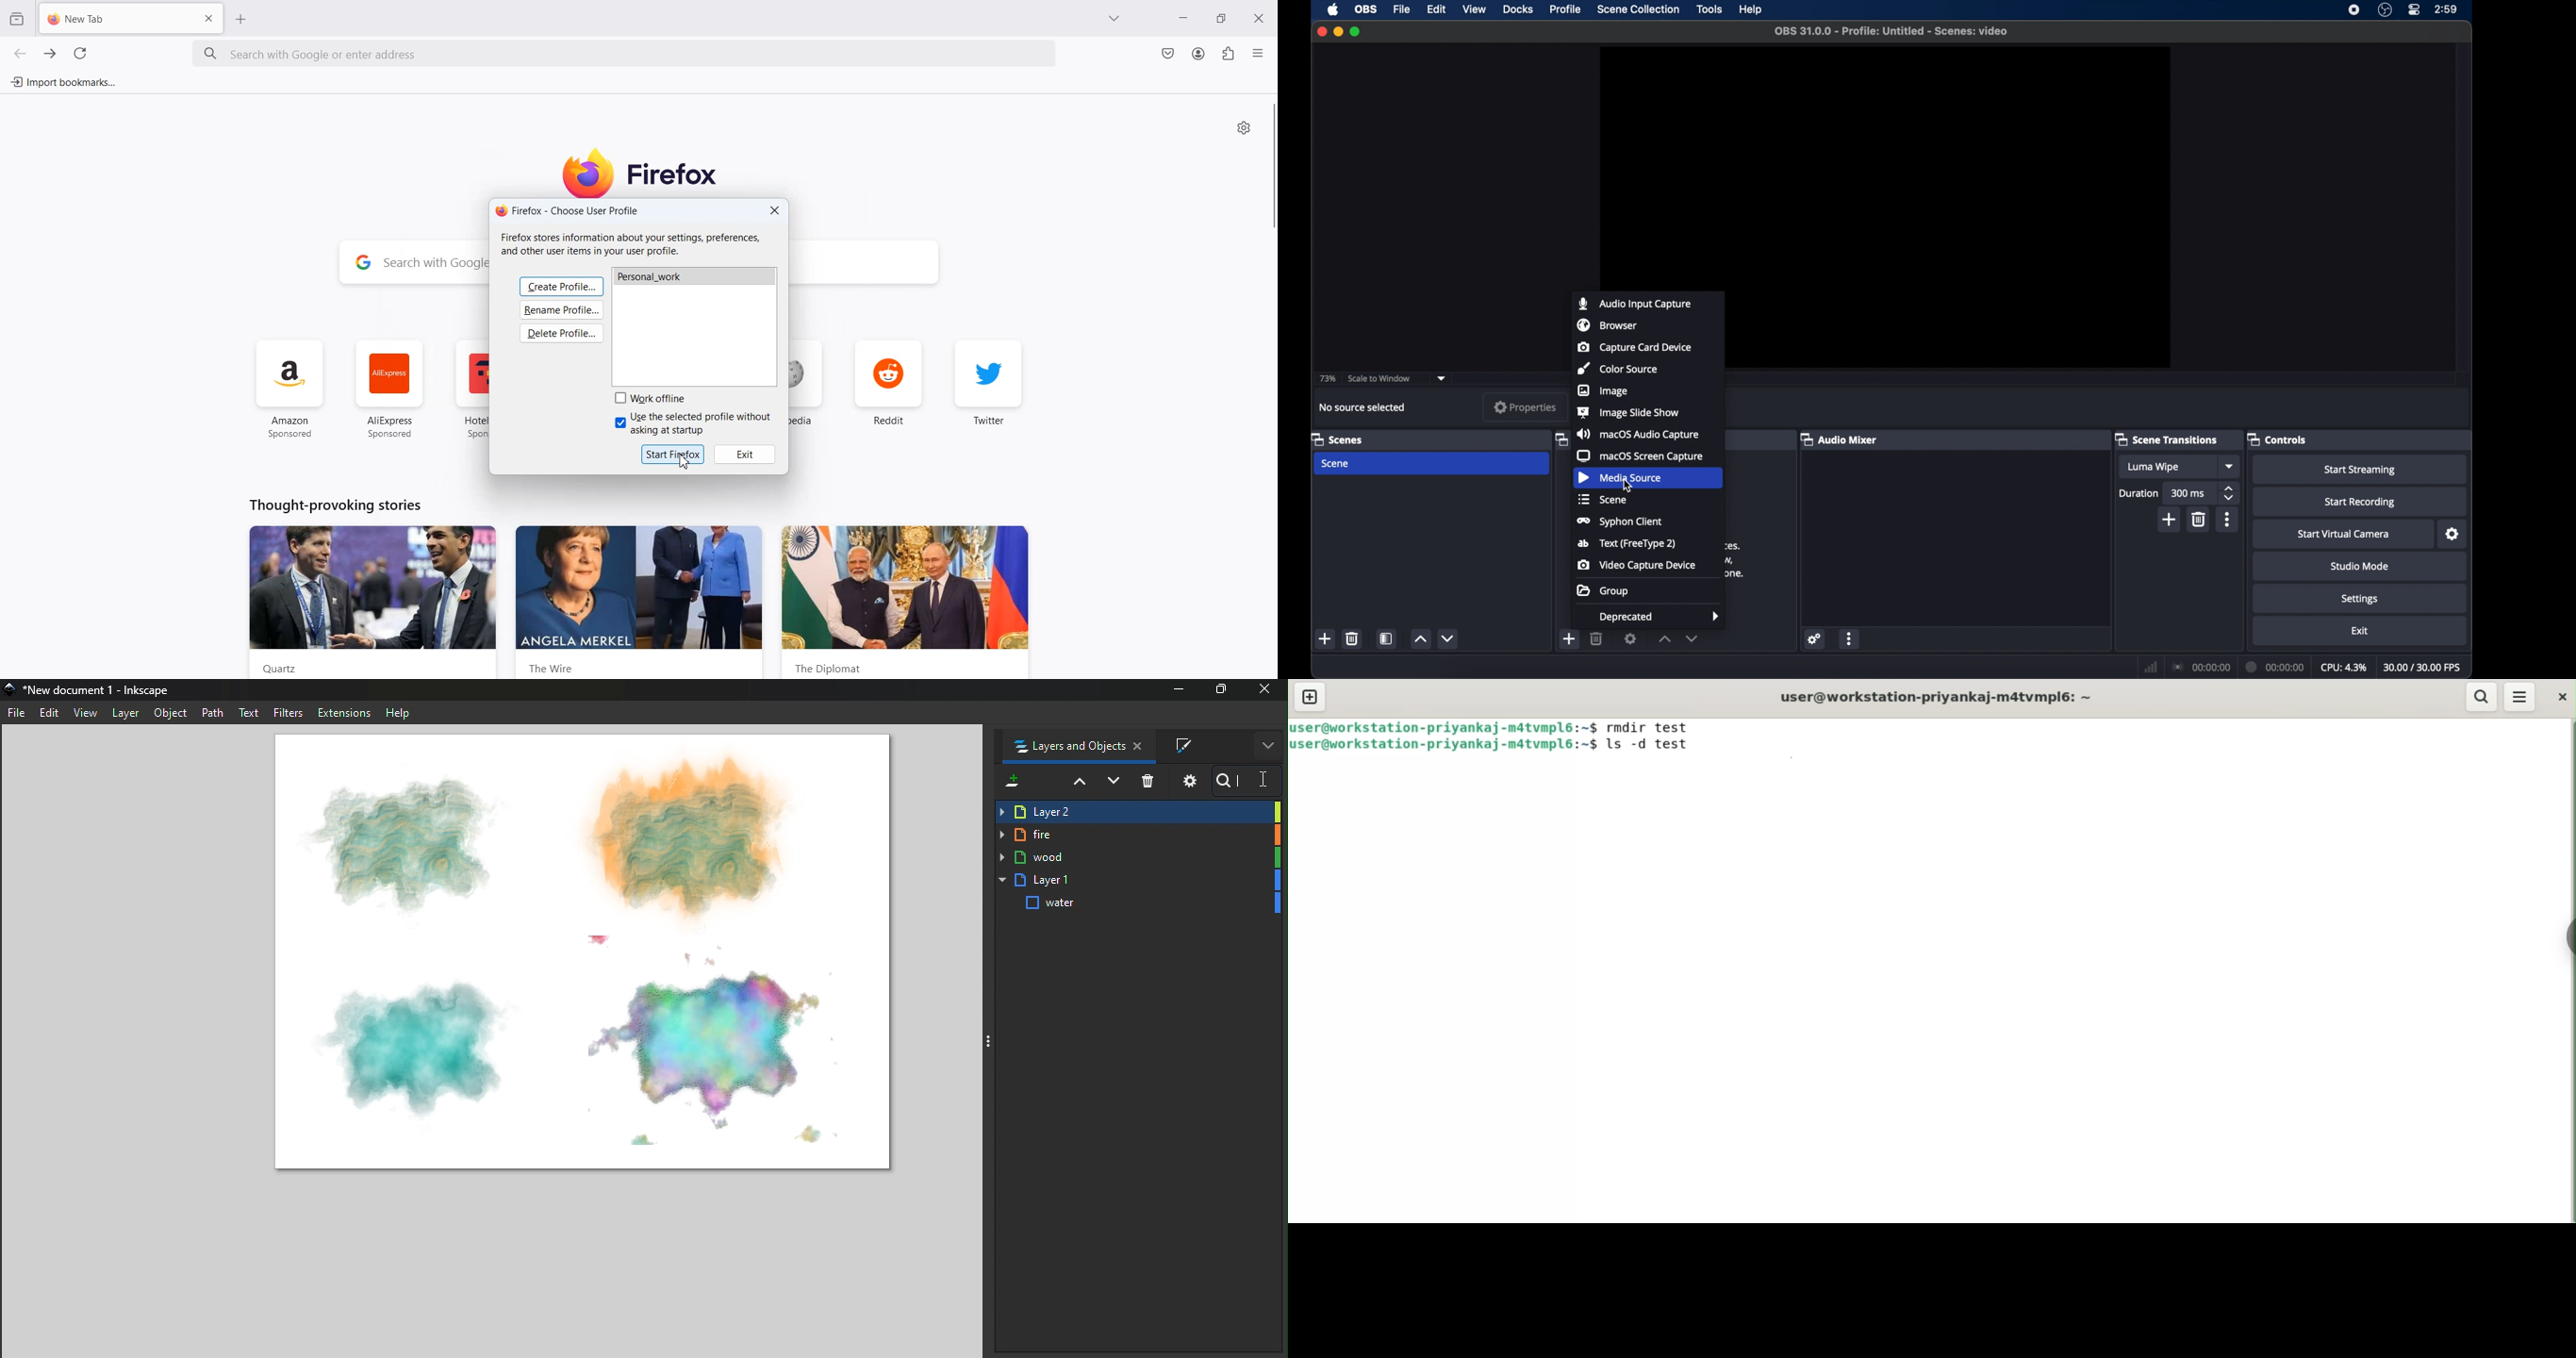 Image resolution: width=2576 pixels, height=1372 pixels. What do you see at coordinates (2447, 9) in the screenshot?
I see `time` at bounding box center [2447, 9].